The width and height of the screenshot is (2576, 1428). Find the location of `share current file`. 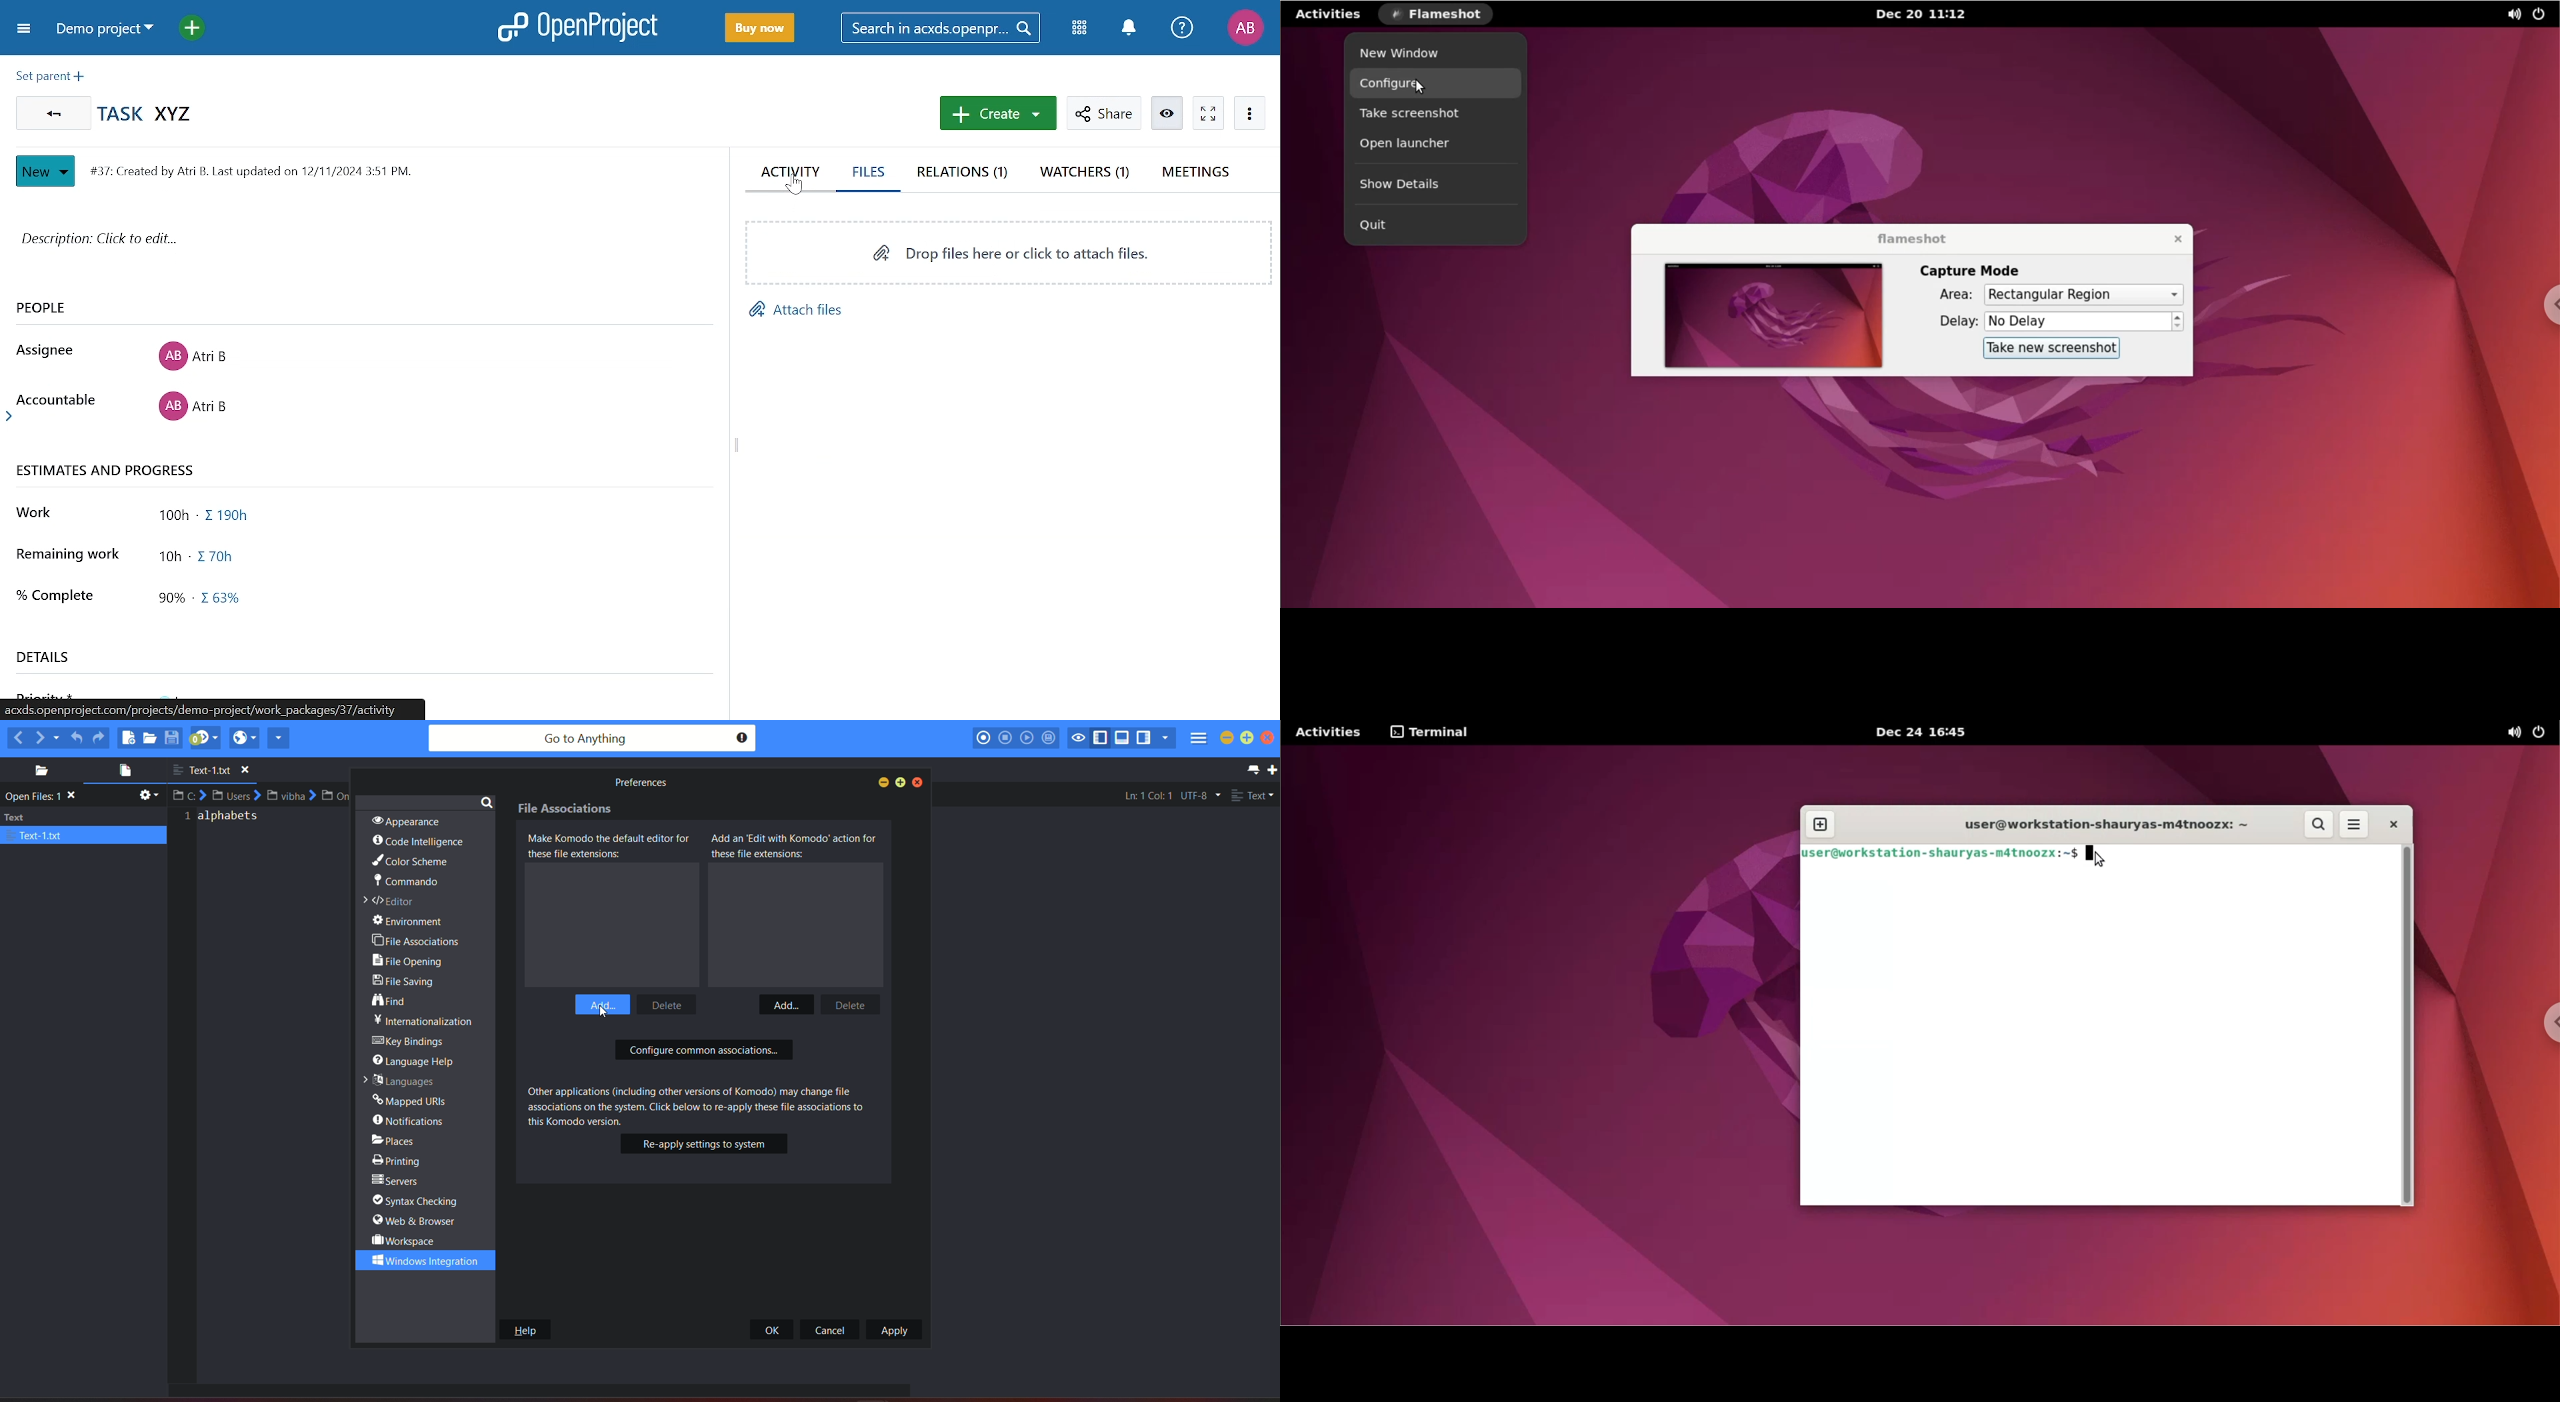

share current file is located at coordinates (279, 737).